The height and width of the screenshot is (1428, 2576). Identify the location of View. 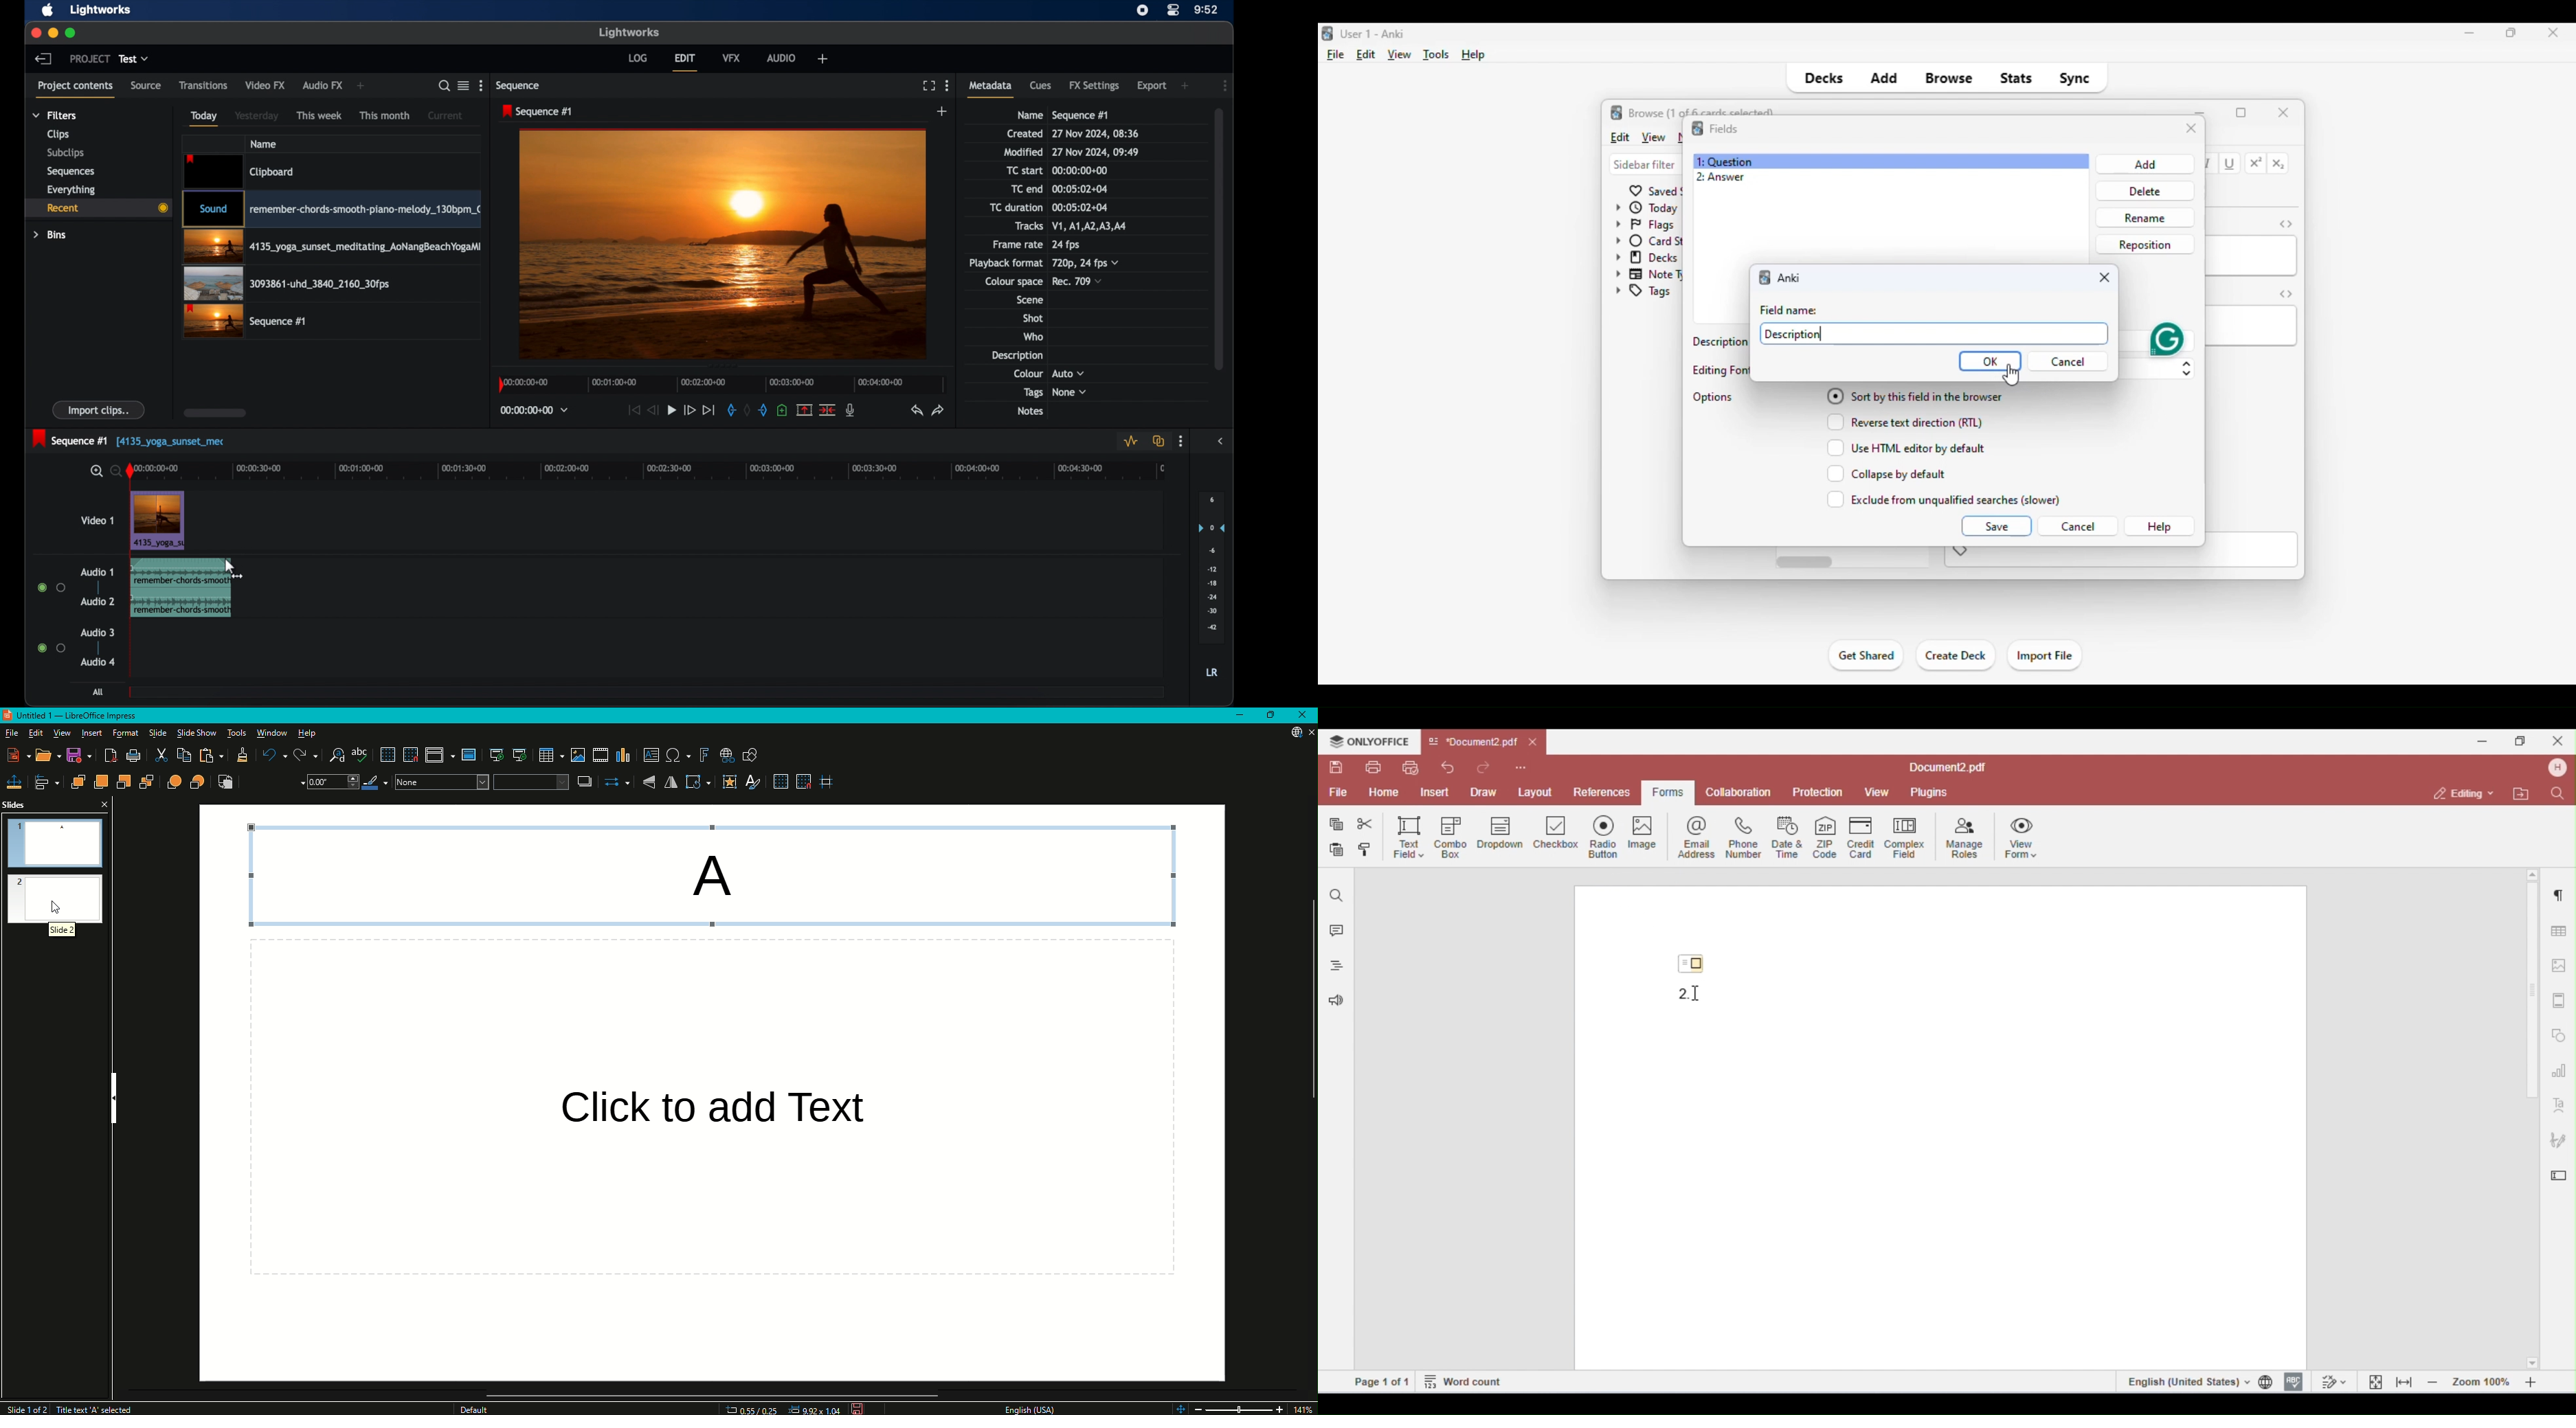
(63, 733).